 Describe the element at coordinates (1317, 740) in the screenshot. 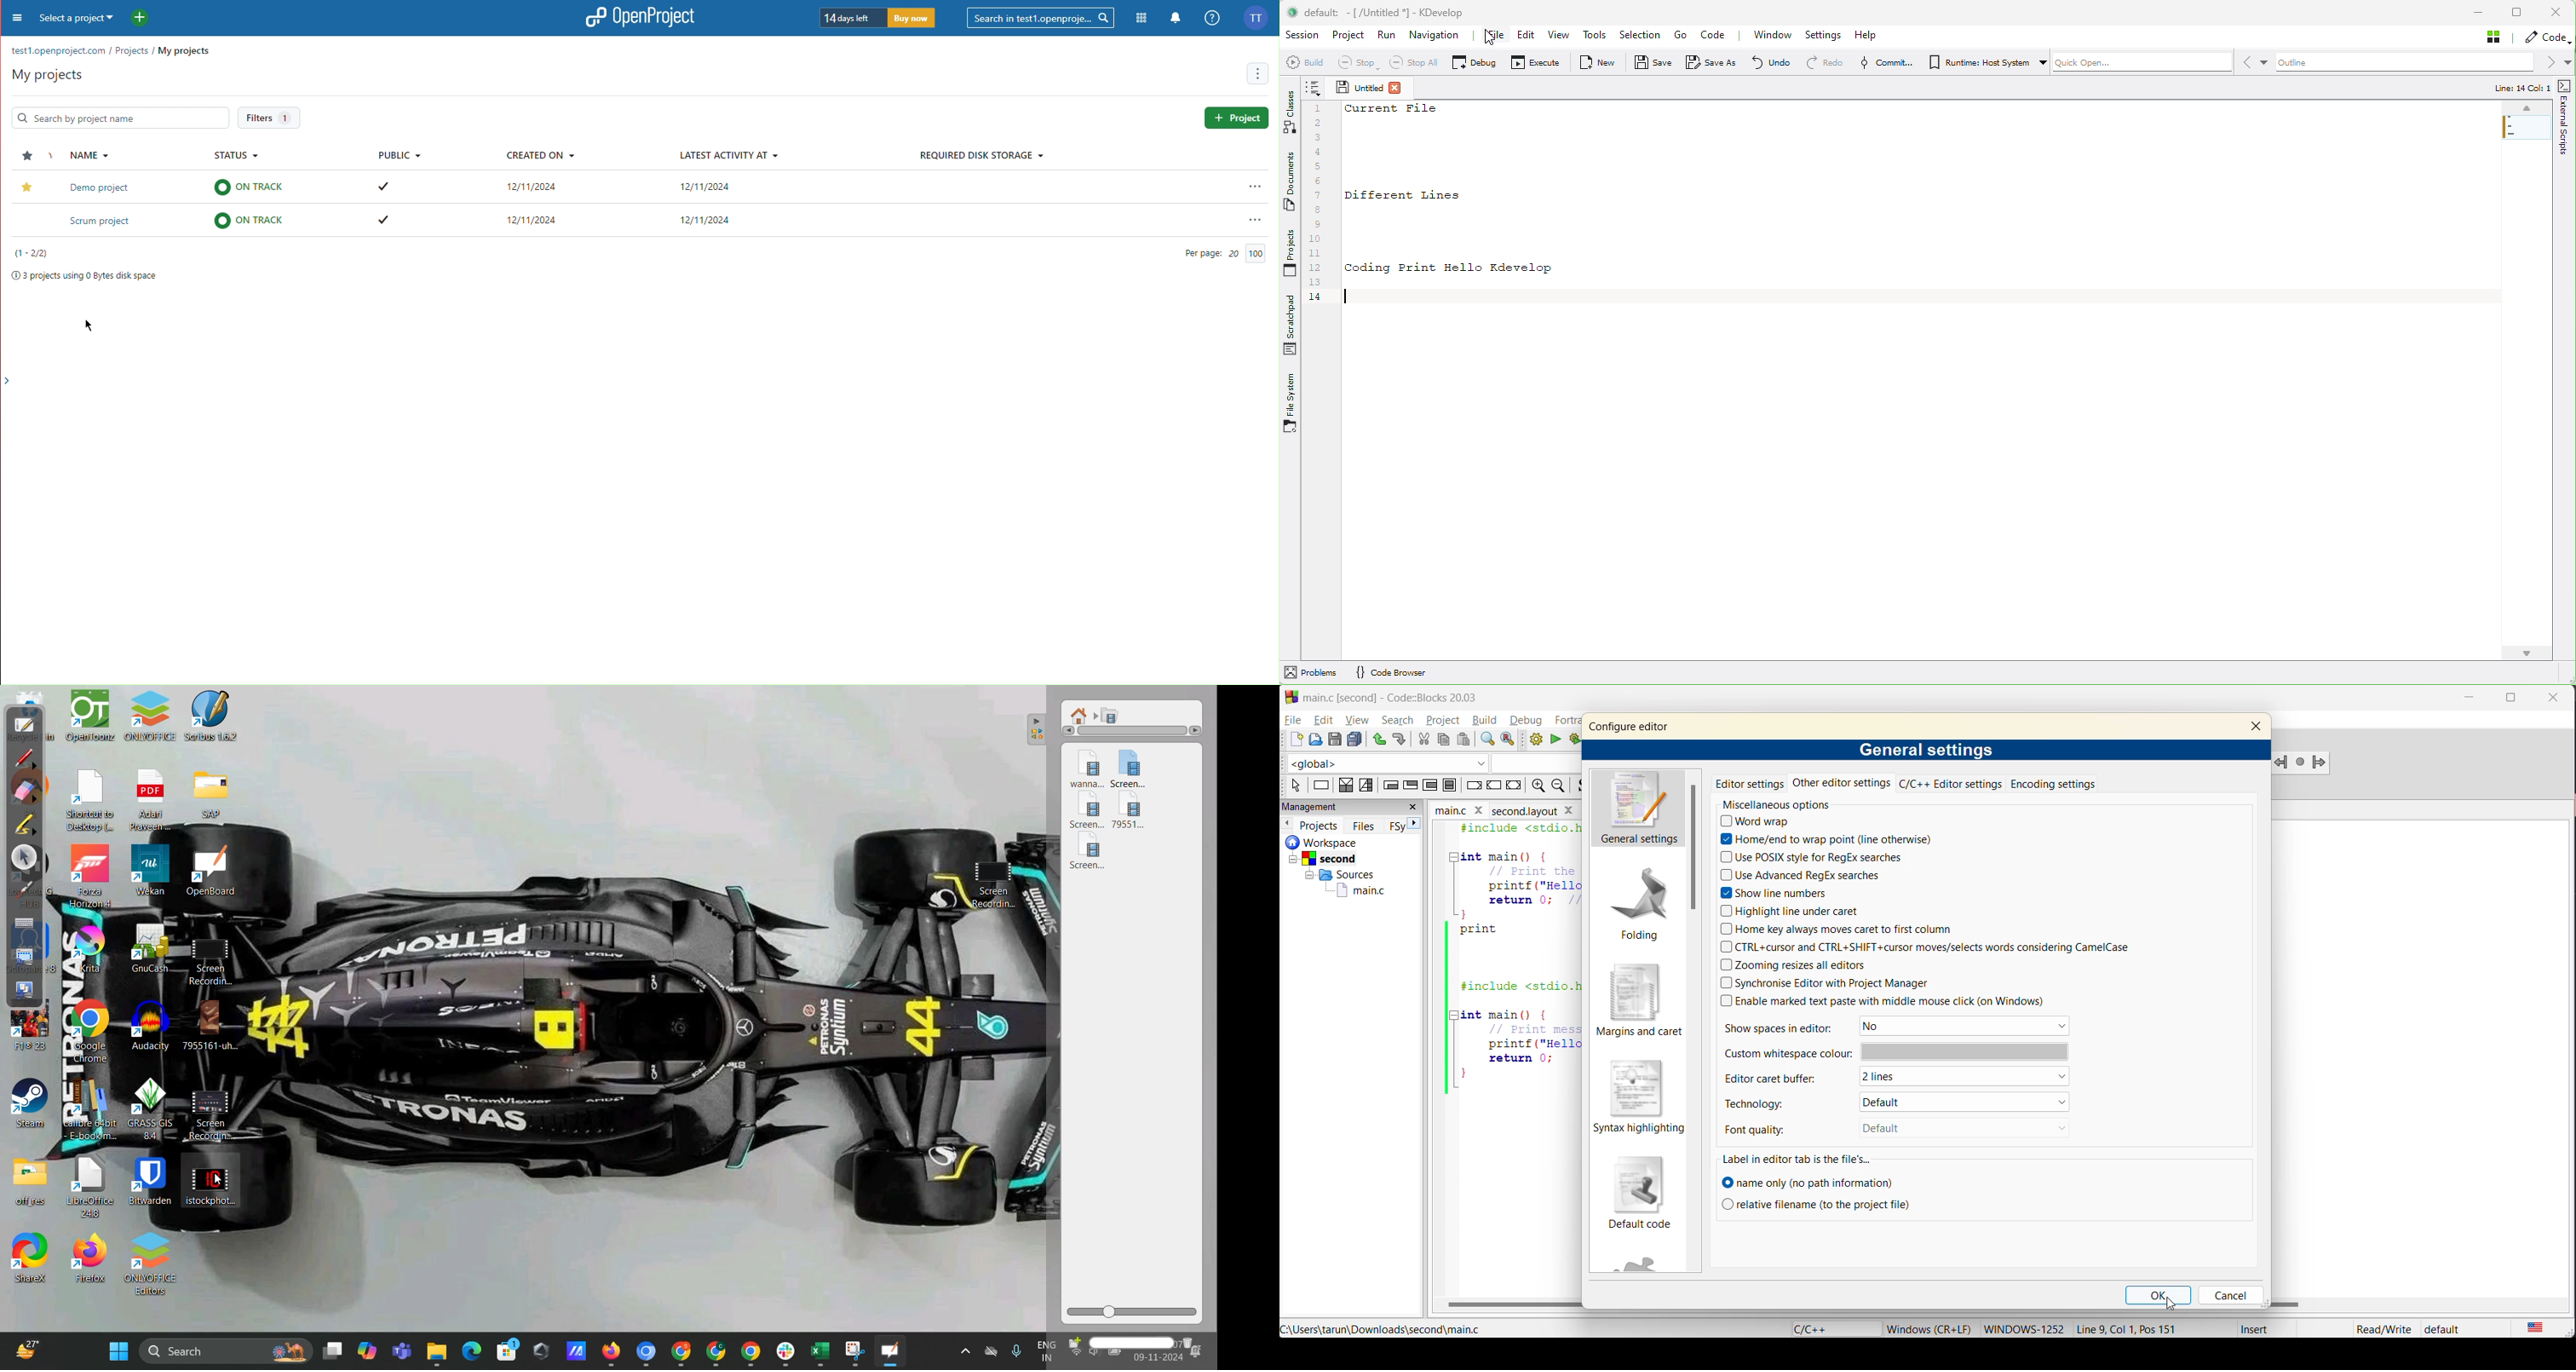

I see `open` at that location.